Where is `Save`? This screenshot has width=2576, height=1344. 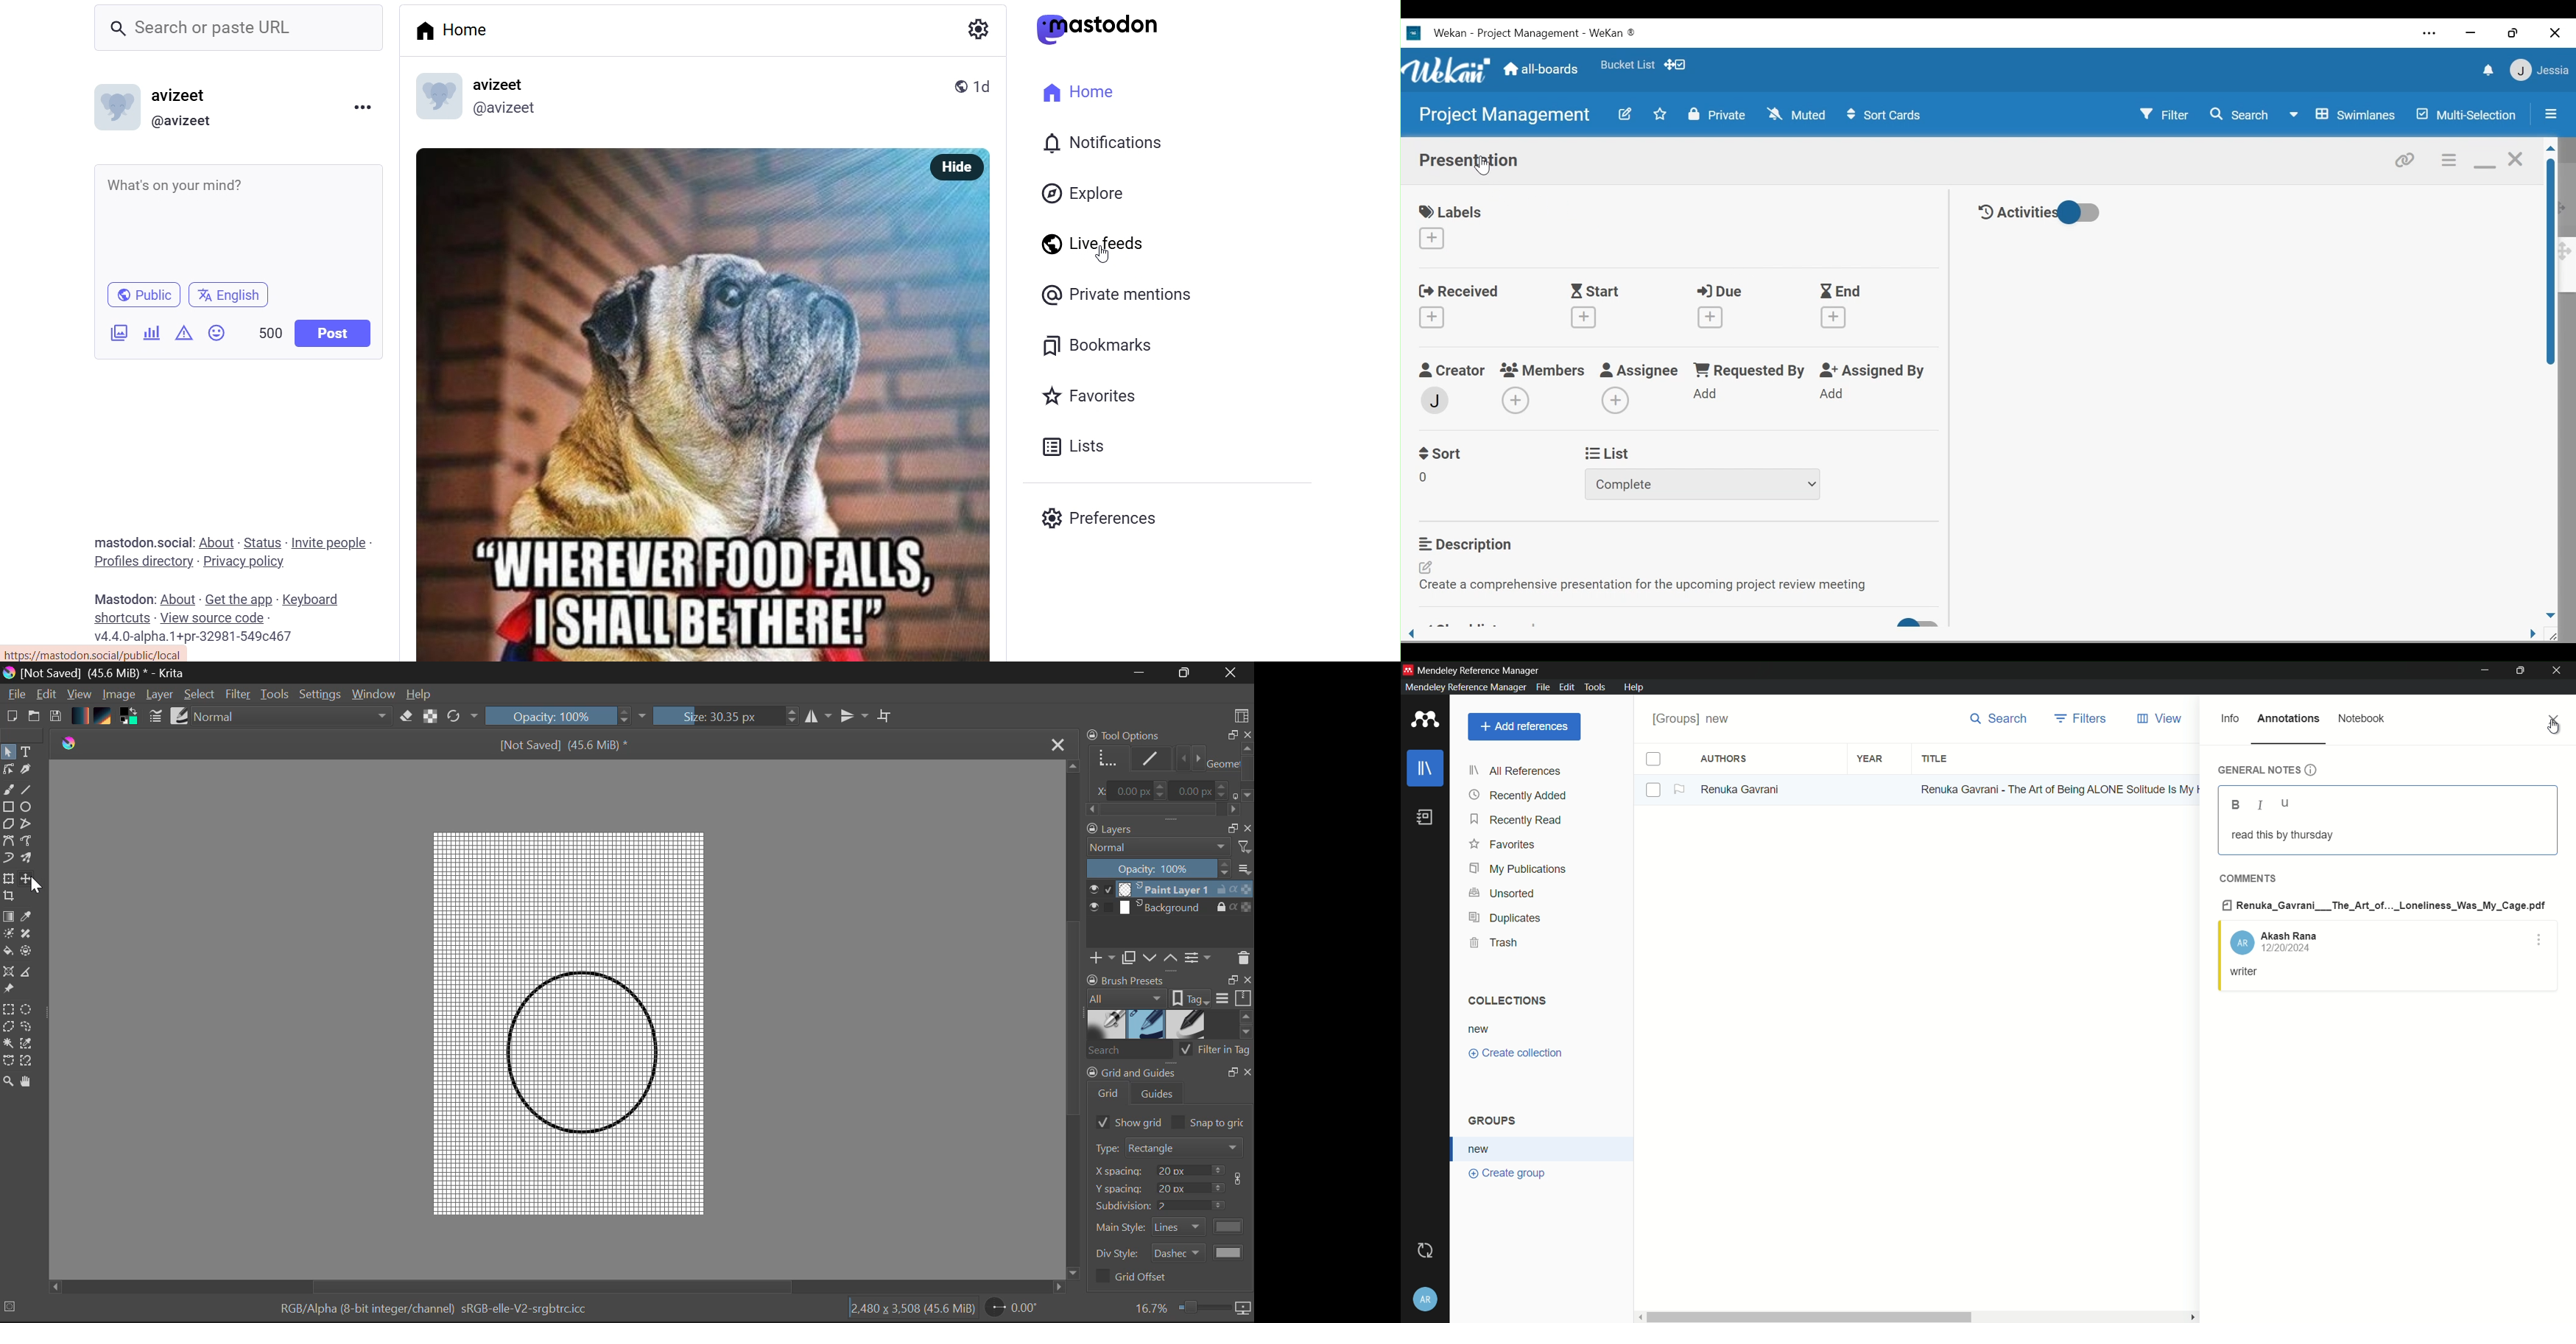 Save is located at coordinates (56, 717).